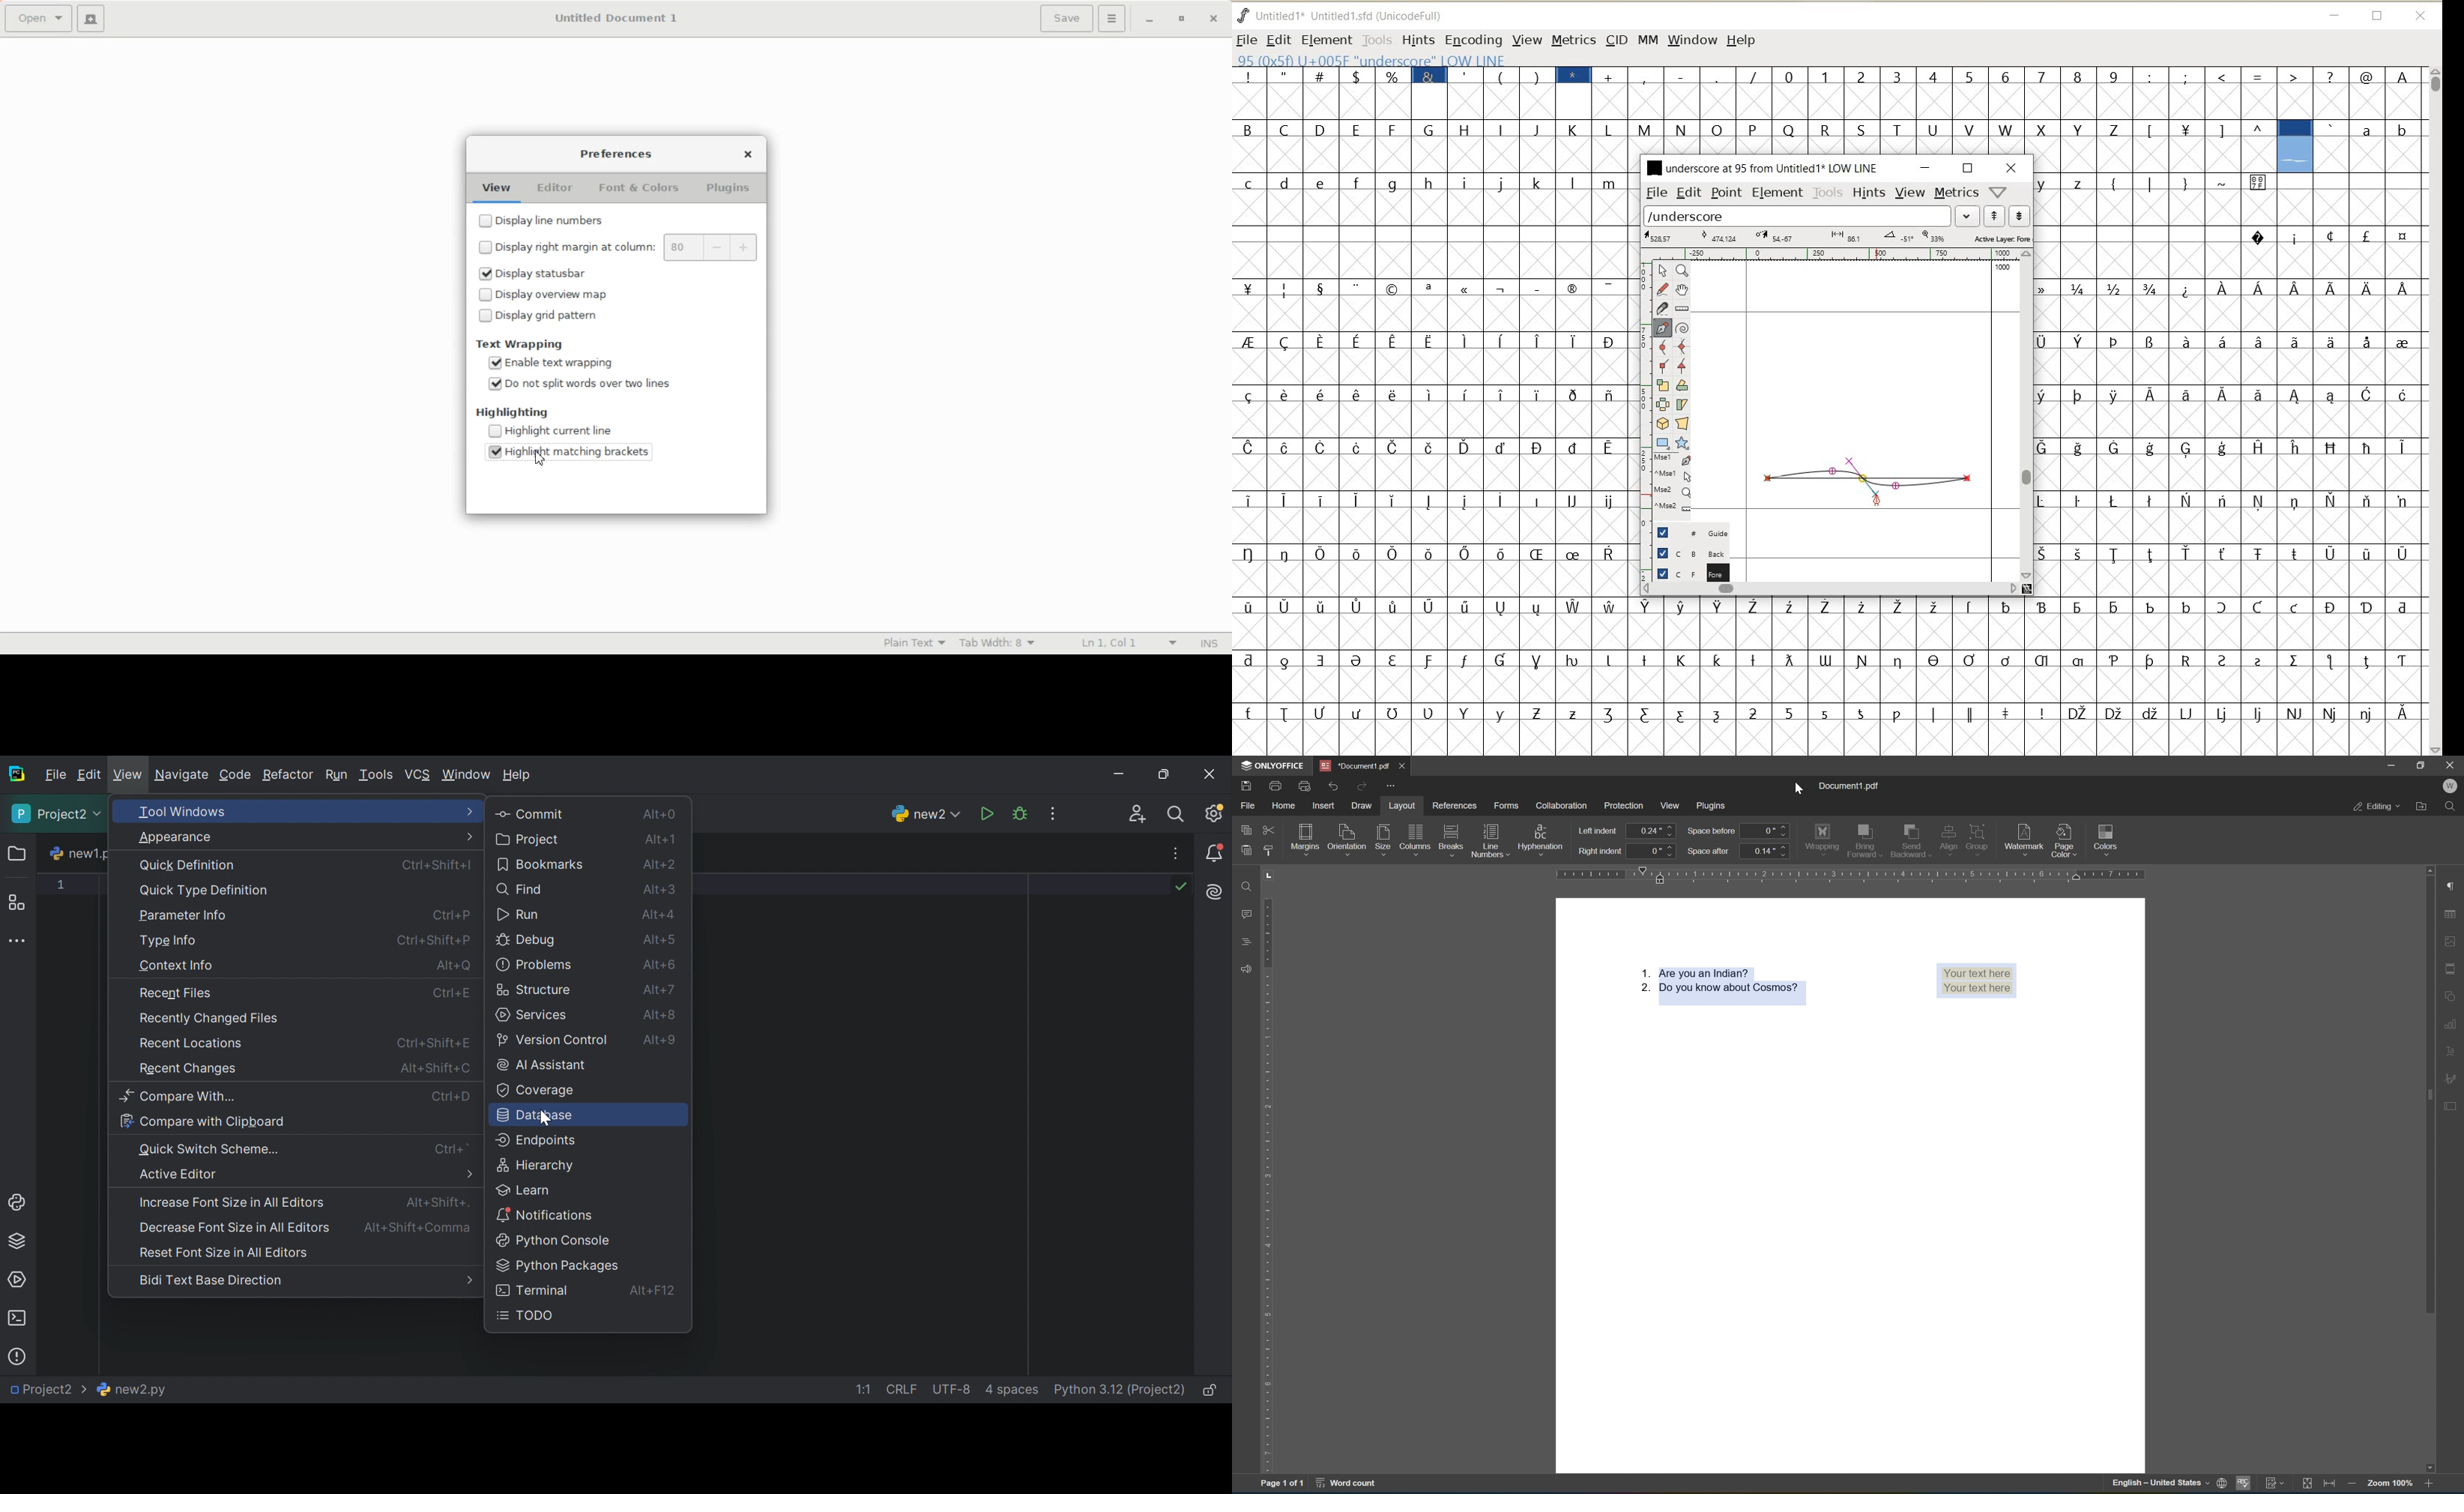 The width and height of the screenshot is (2464, 1512). I want to click on paste, so click(1247, 849).